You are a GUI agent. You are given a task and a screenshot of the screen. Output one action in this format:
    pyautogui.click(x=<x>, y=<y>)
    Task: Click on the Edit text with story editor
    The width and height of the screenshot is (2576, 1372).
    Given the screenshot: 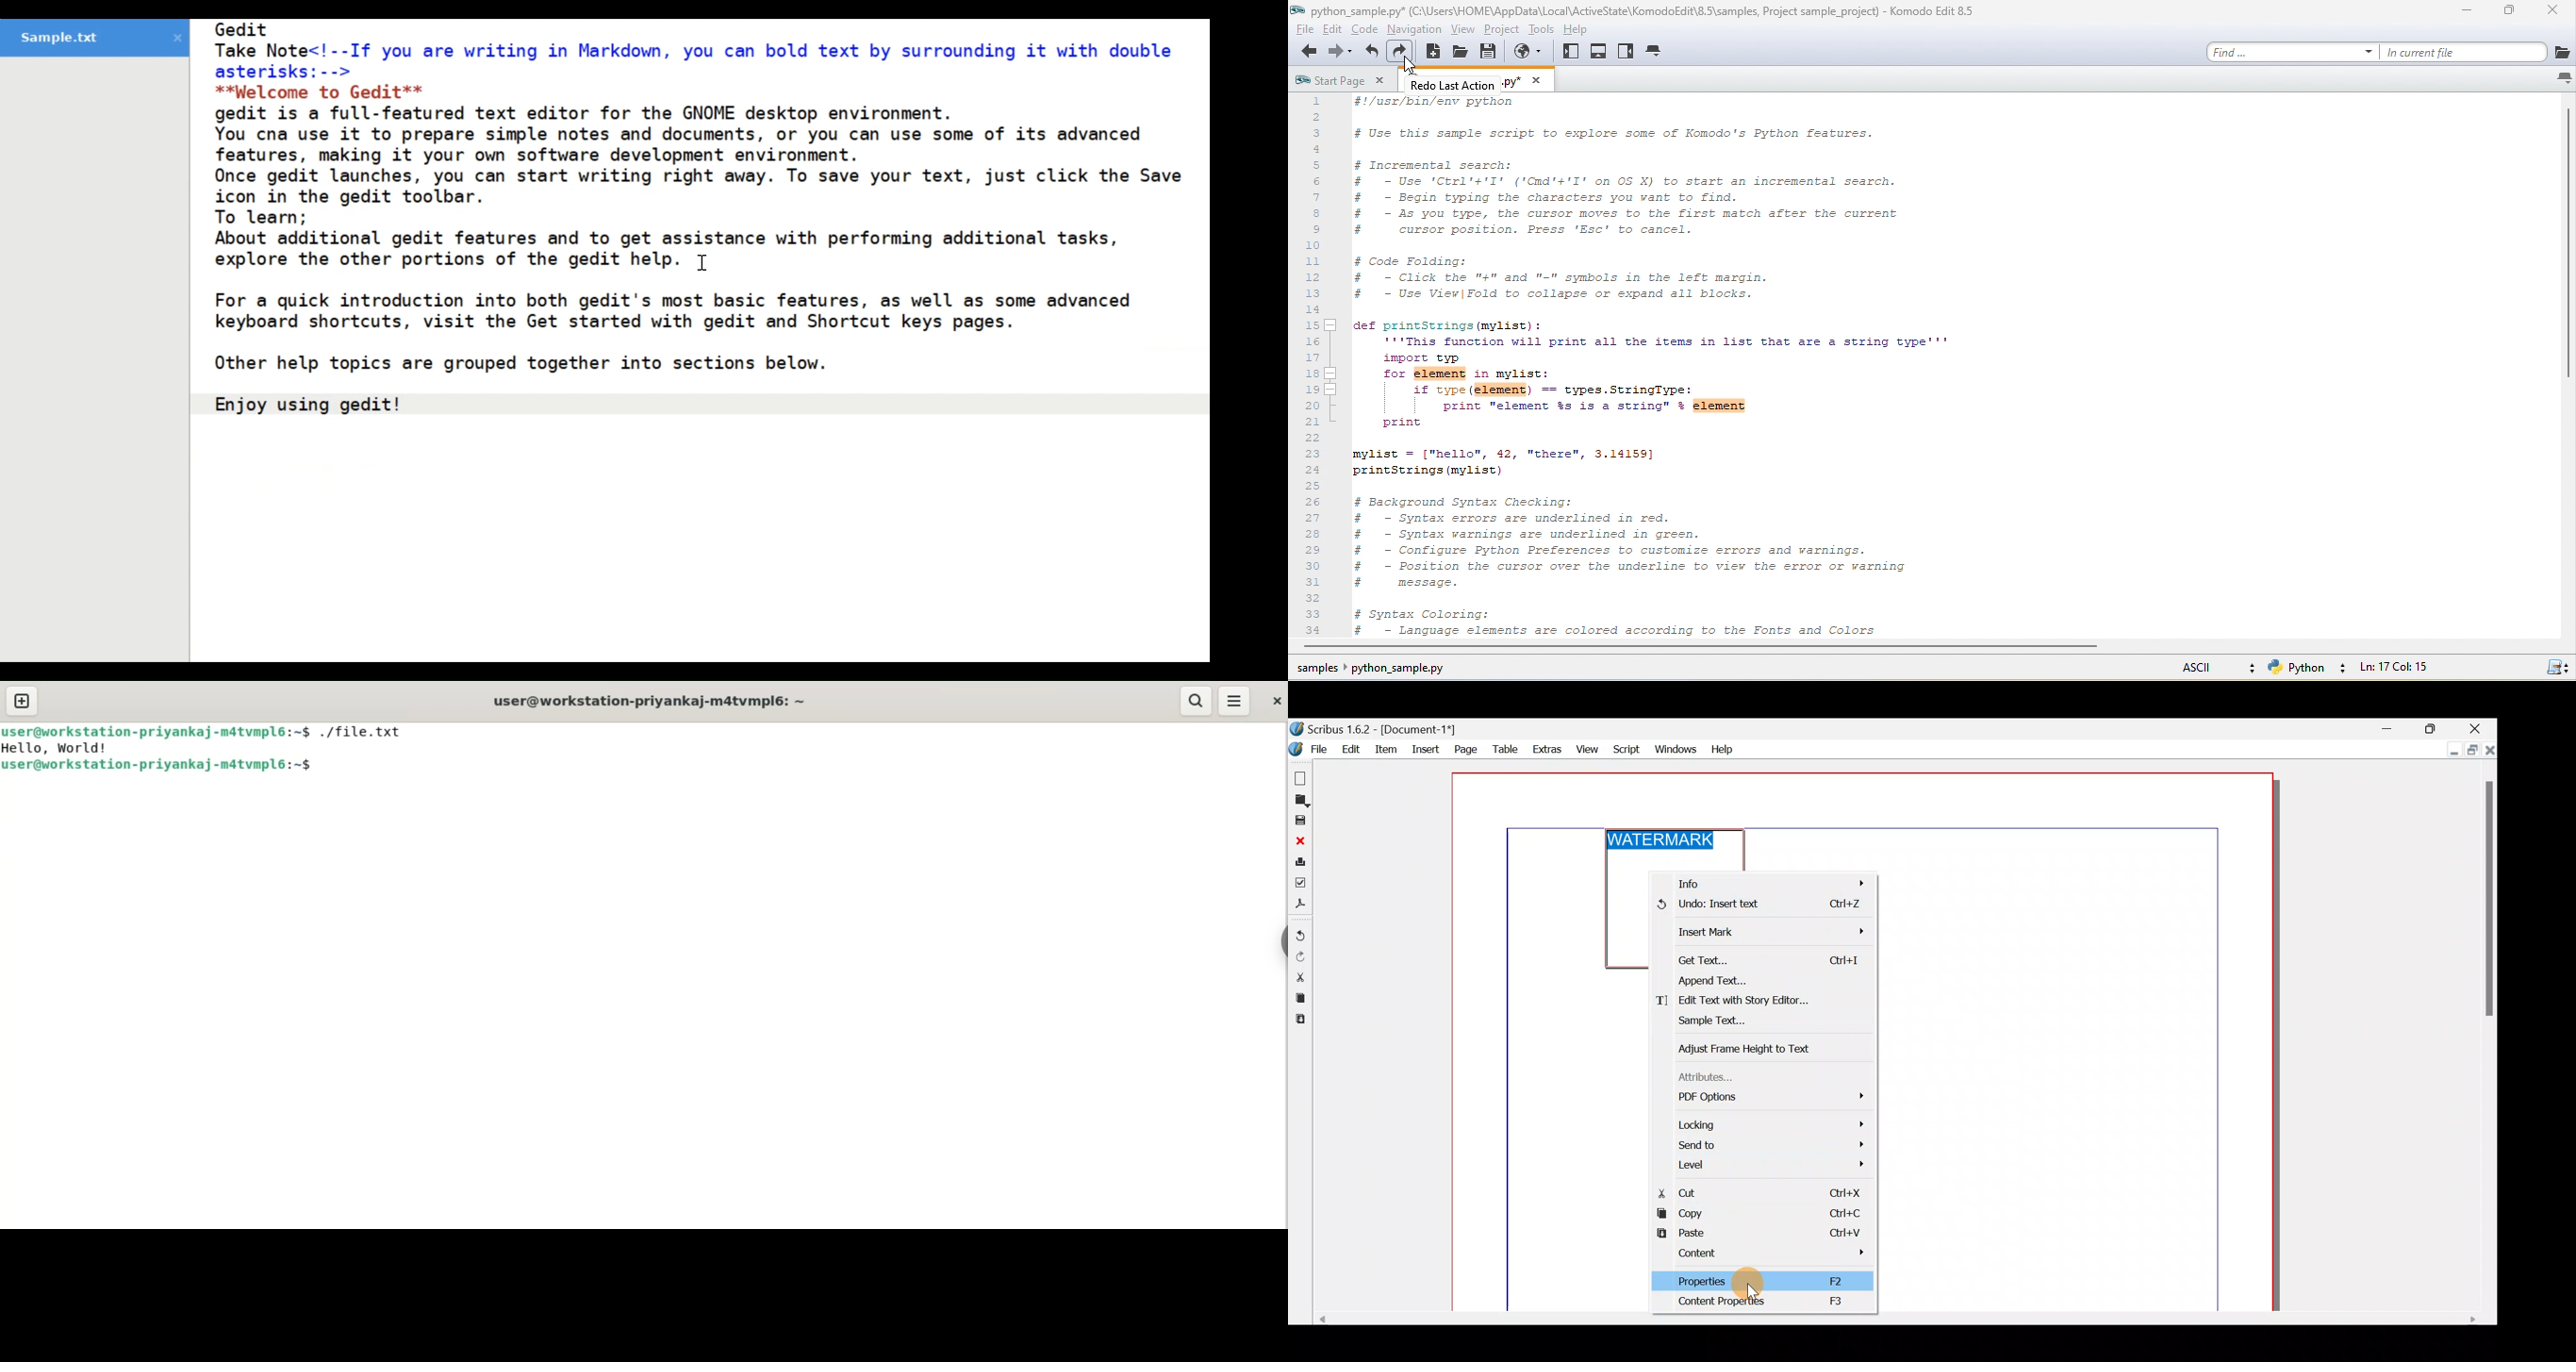 What is the action you would take?
    pyautogui.click(x=1758, y=1000)
    